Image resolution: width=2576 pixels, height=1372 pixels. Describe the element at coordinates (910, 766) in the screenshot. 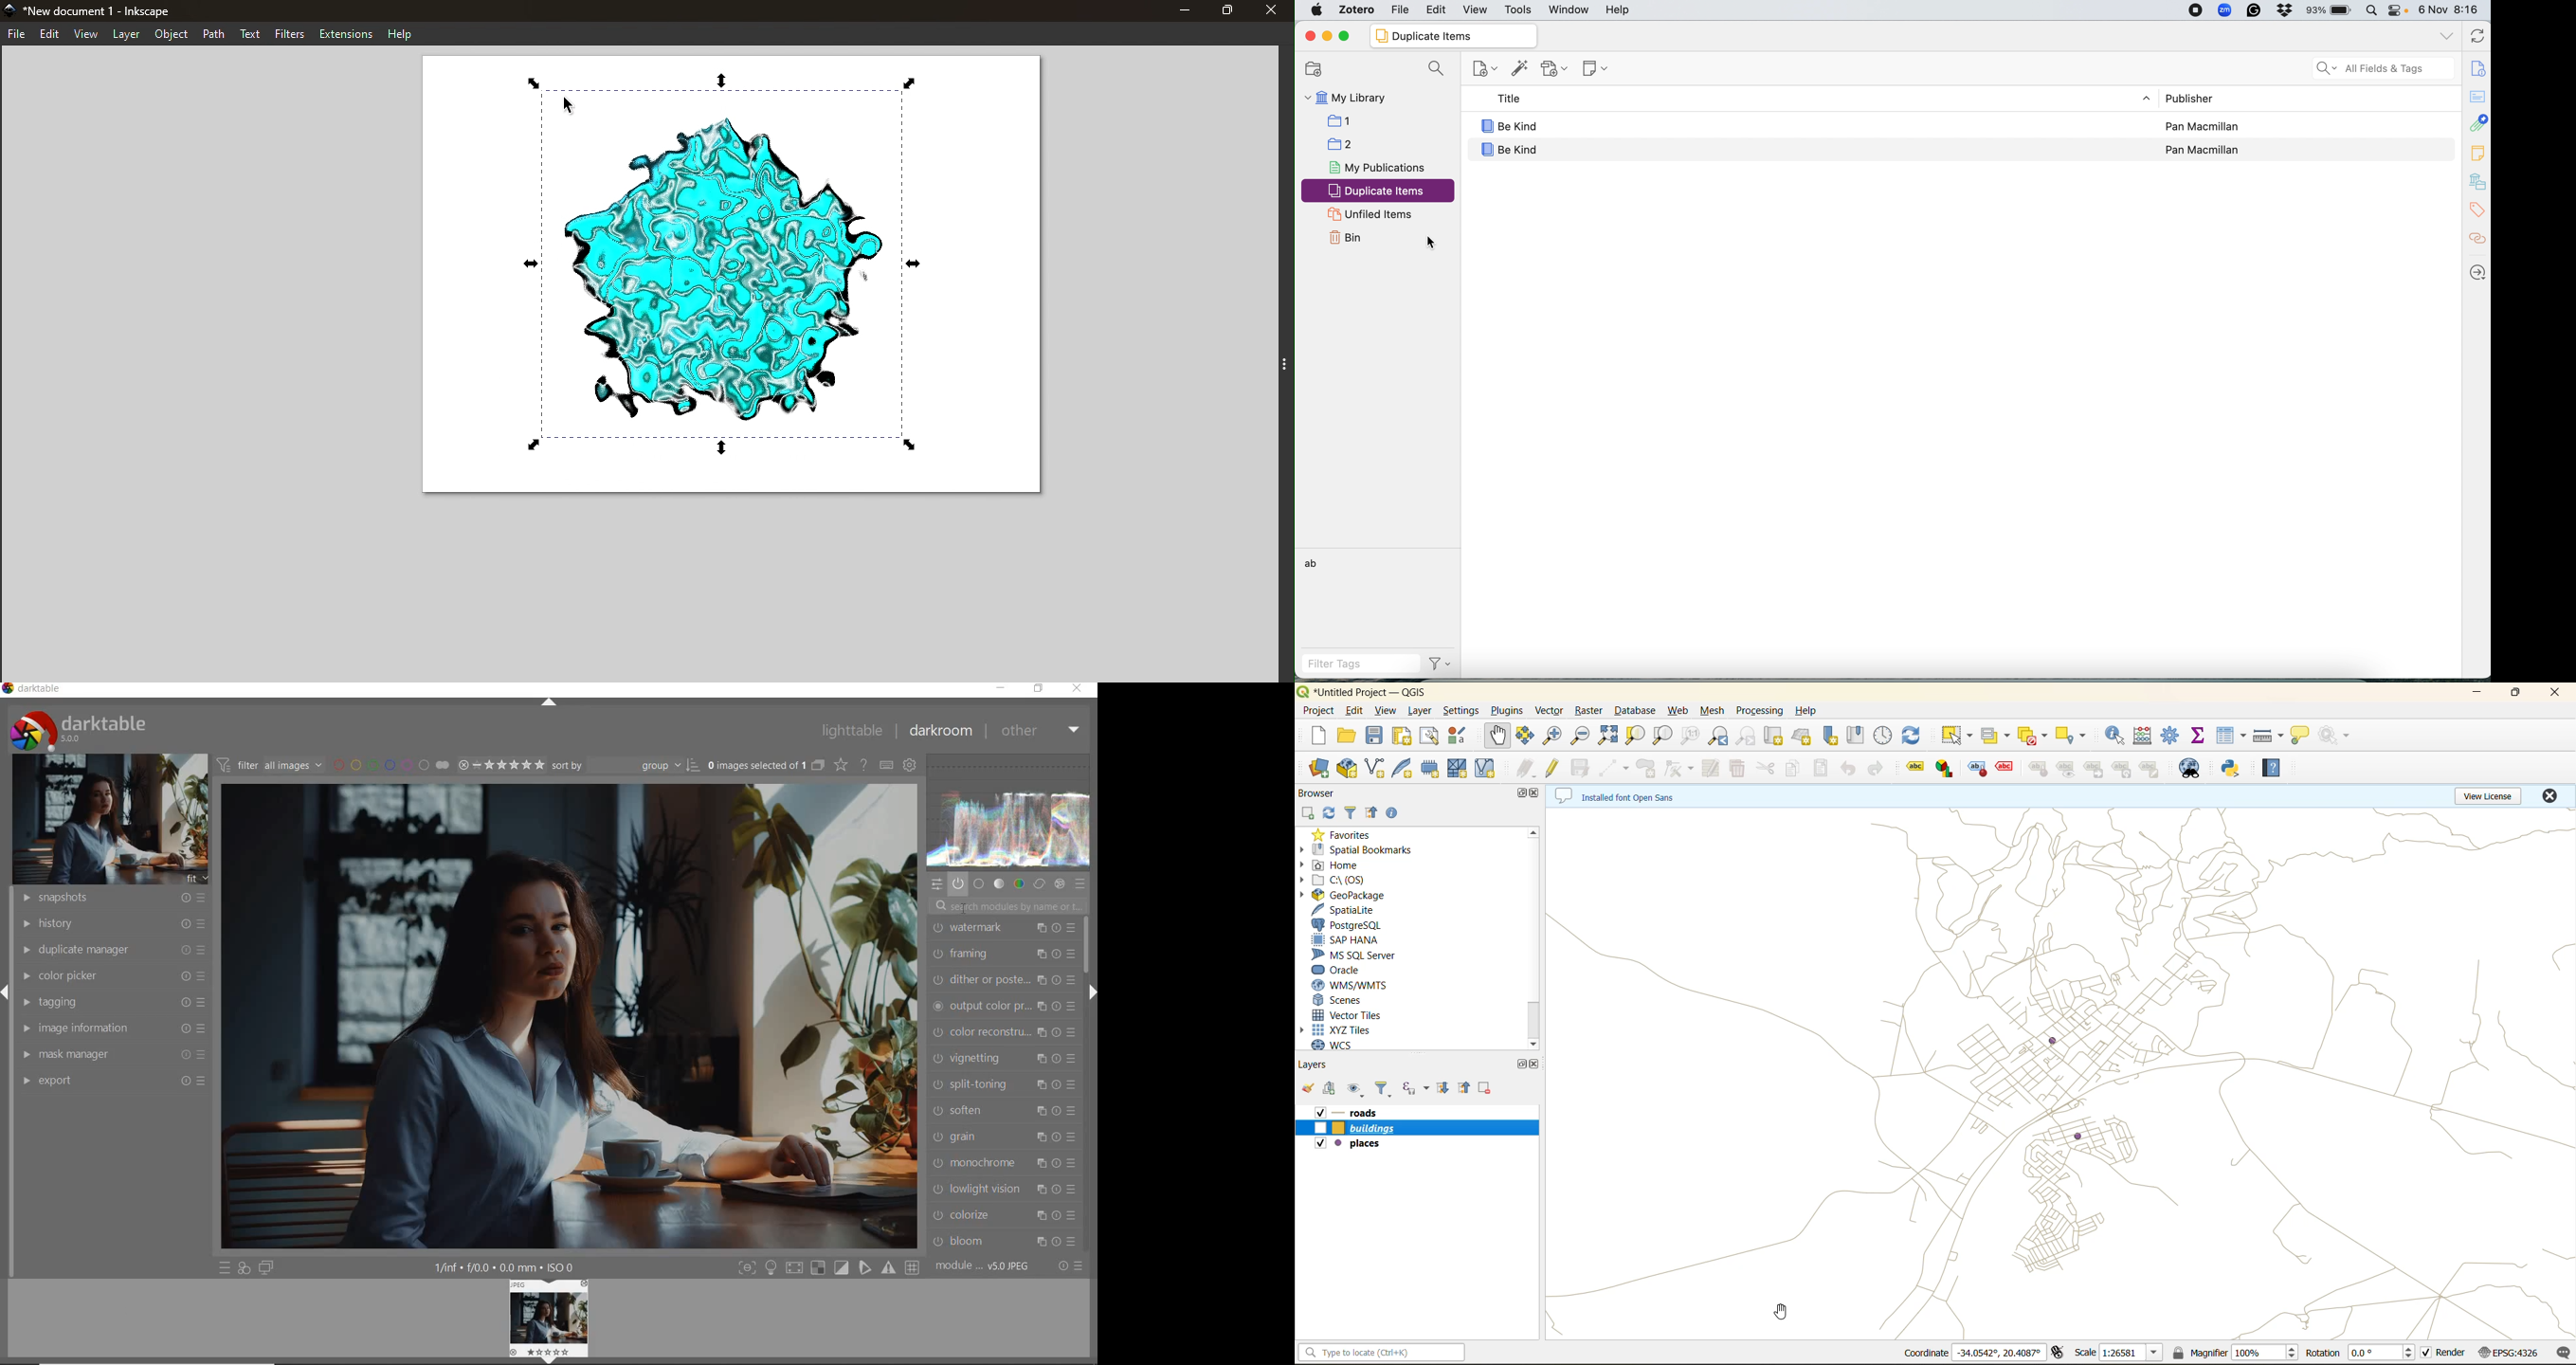

I see `show global preferences` at that location.